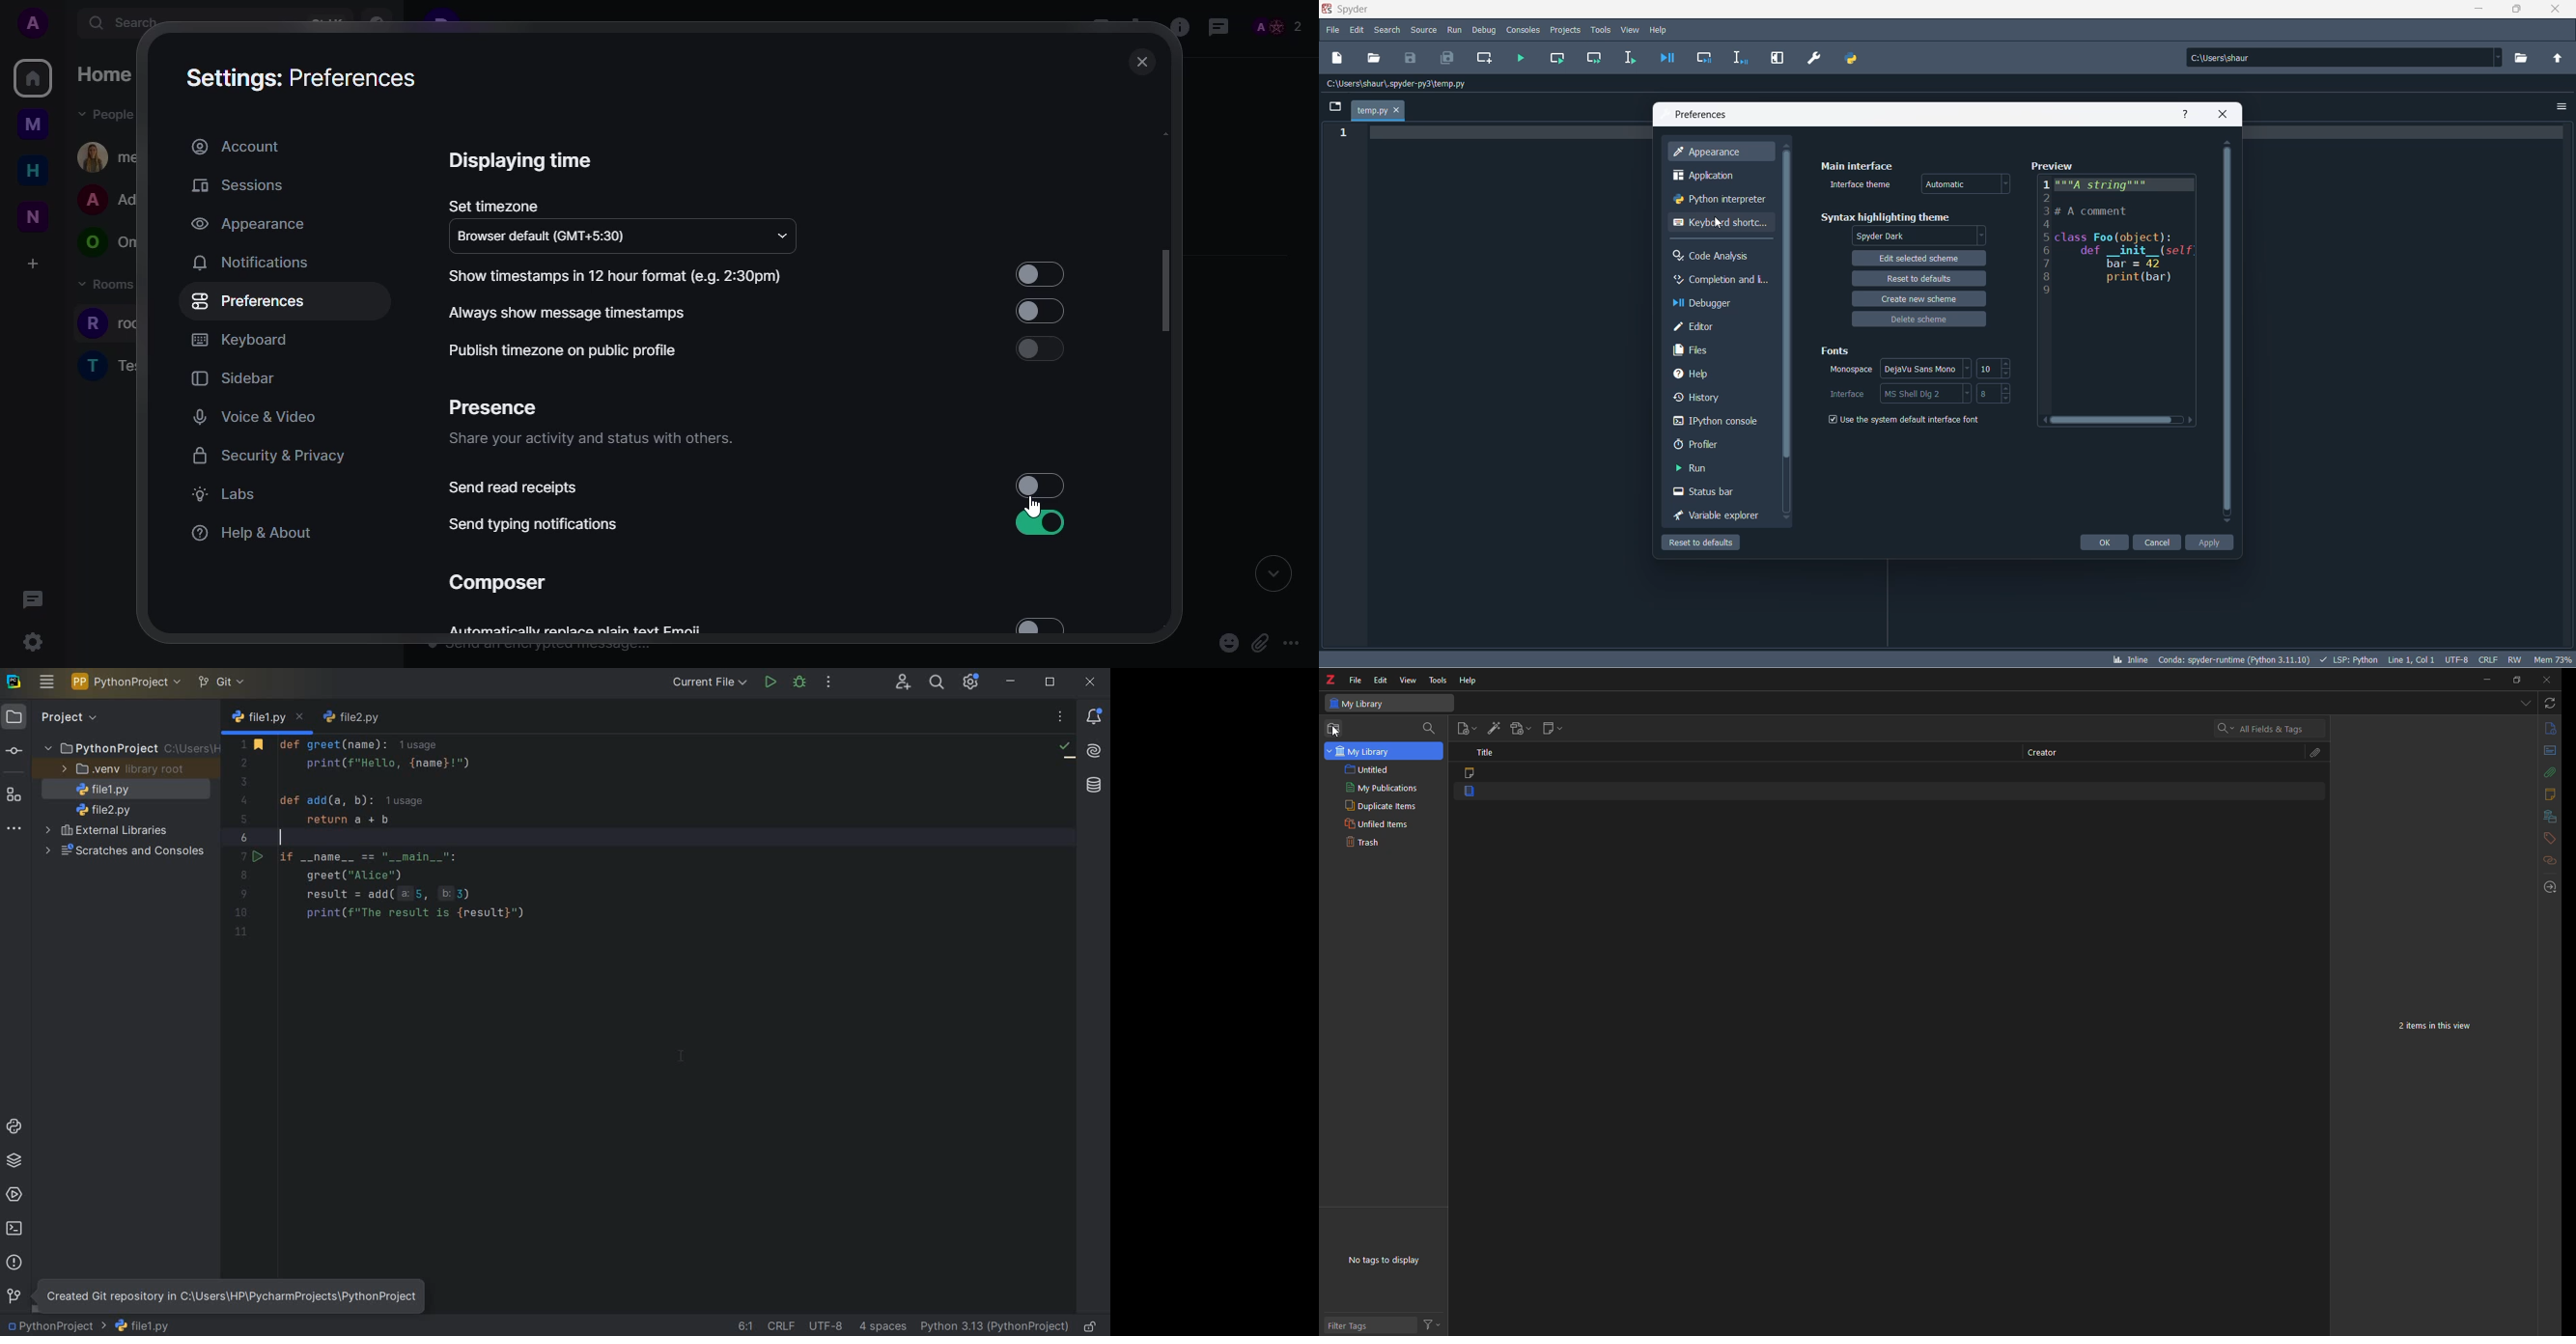  What do you see at coordinates (2546, 839) in the screenshot?
I see `tags` at bounding box center [2546, 839].